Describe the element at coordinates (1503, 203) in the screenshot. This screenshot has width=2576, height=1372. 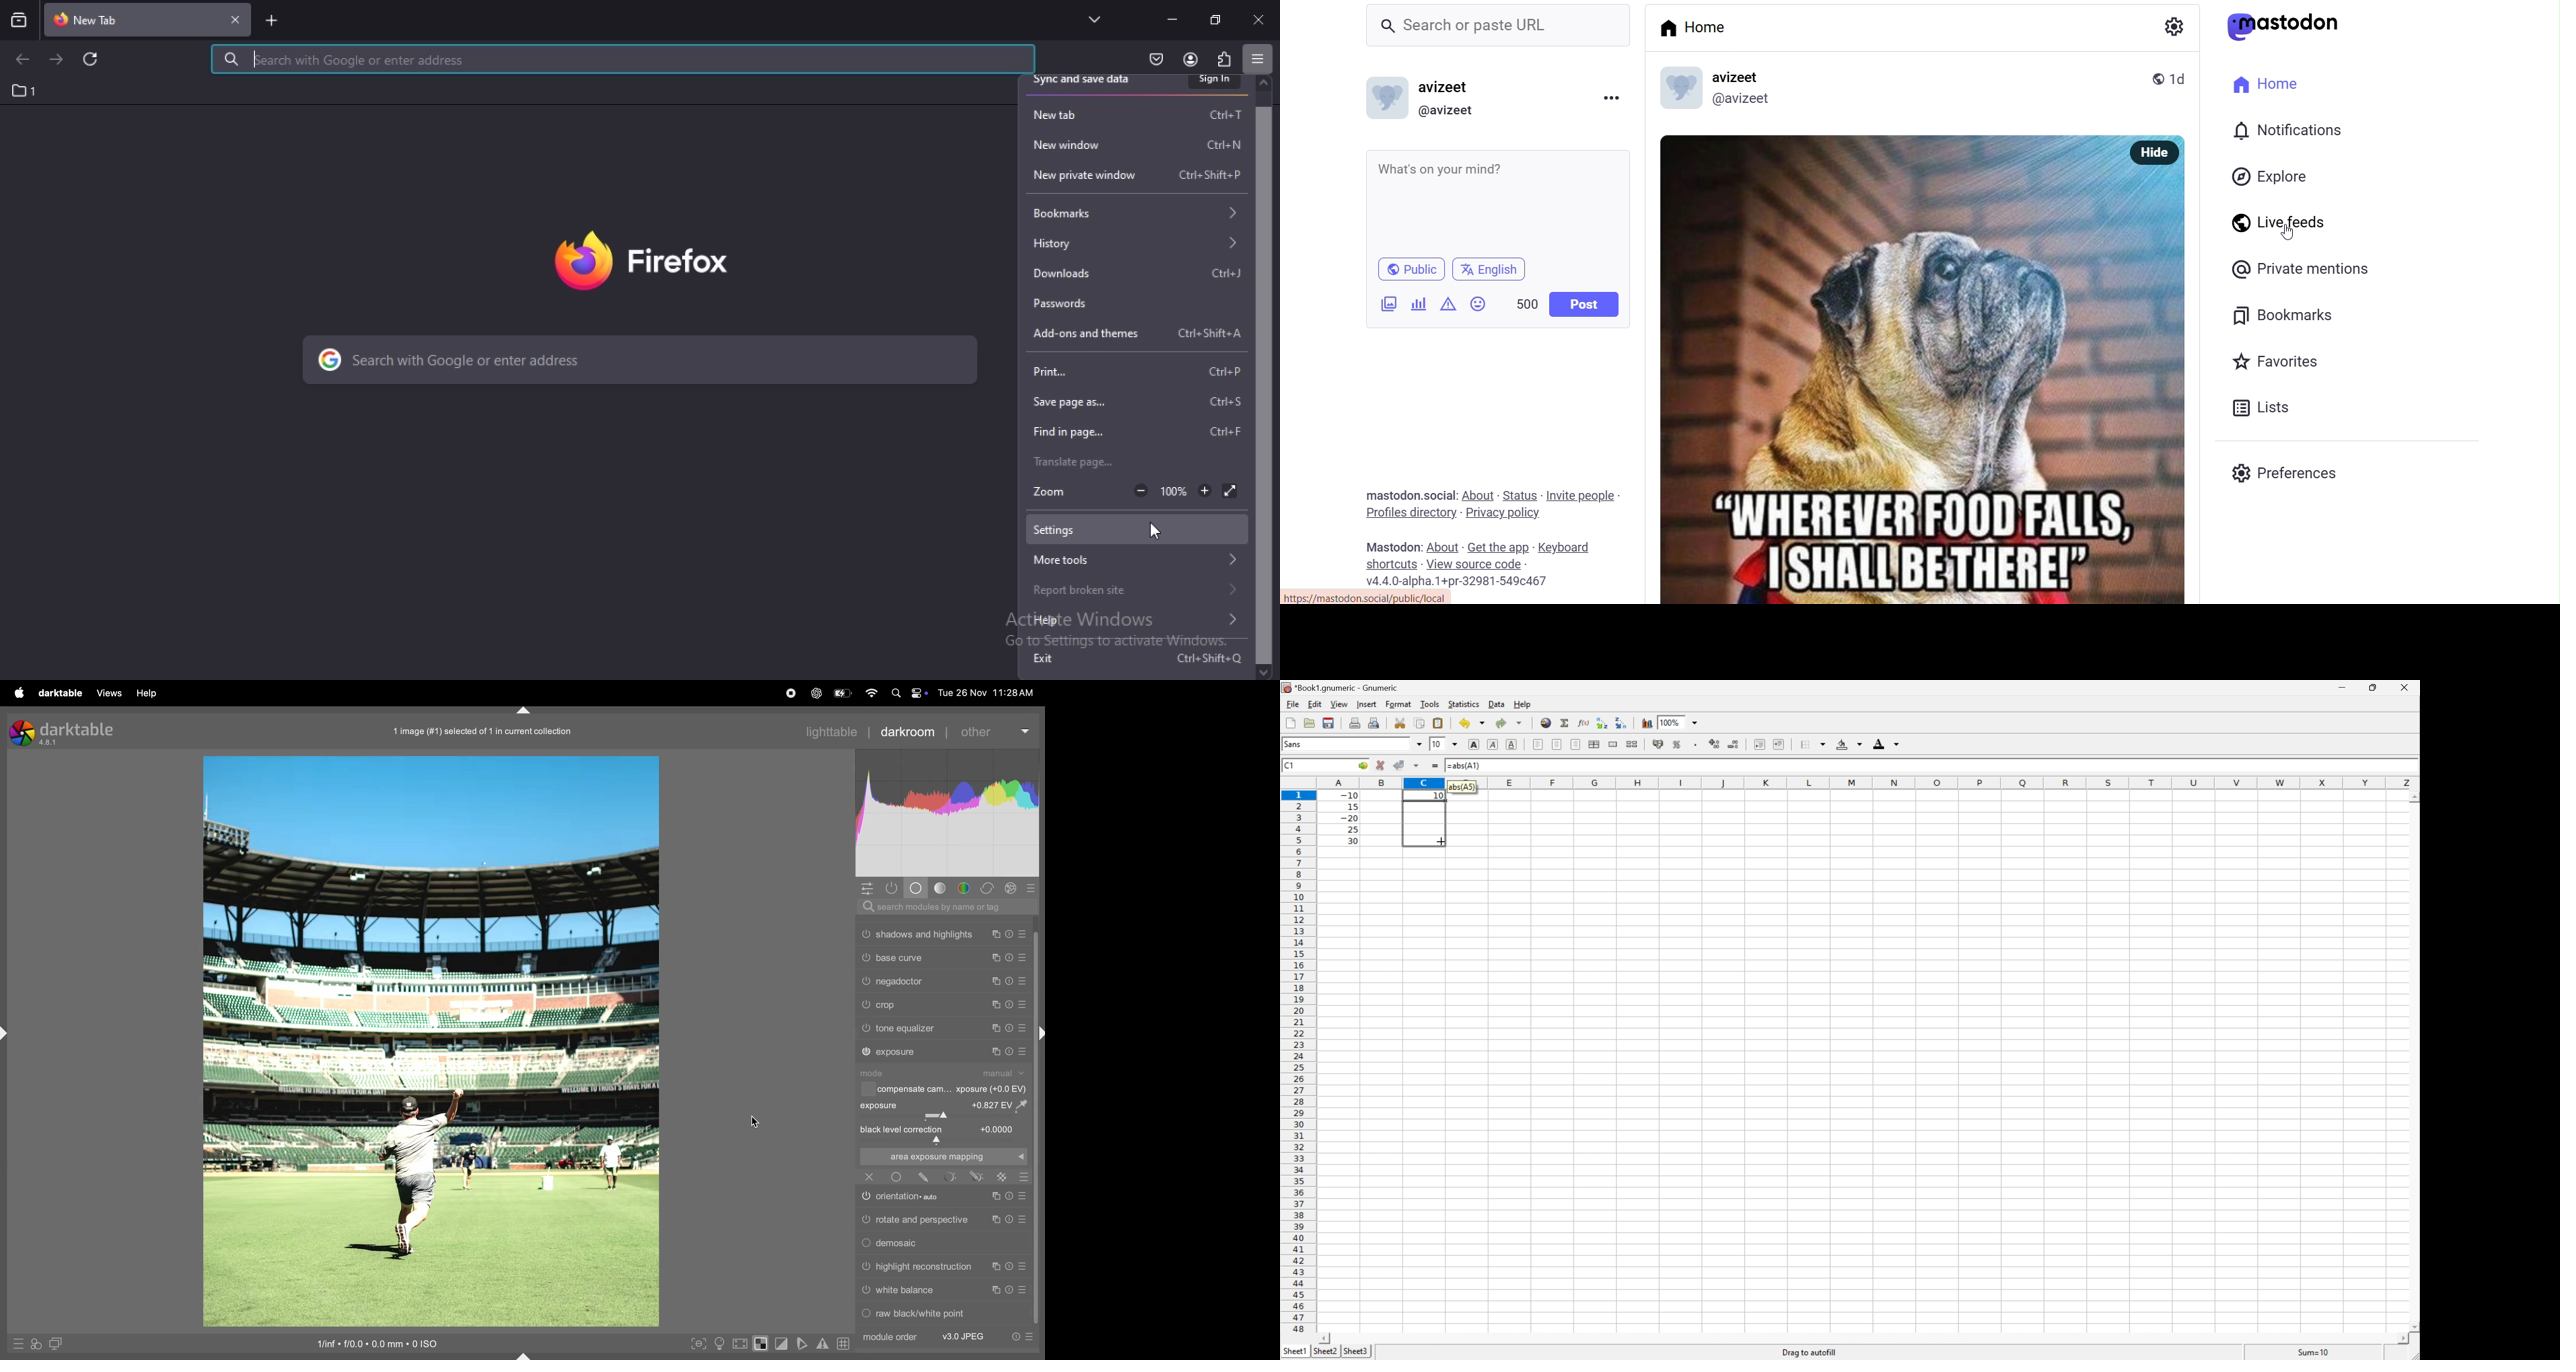
I see `write here` at that location.